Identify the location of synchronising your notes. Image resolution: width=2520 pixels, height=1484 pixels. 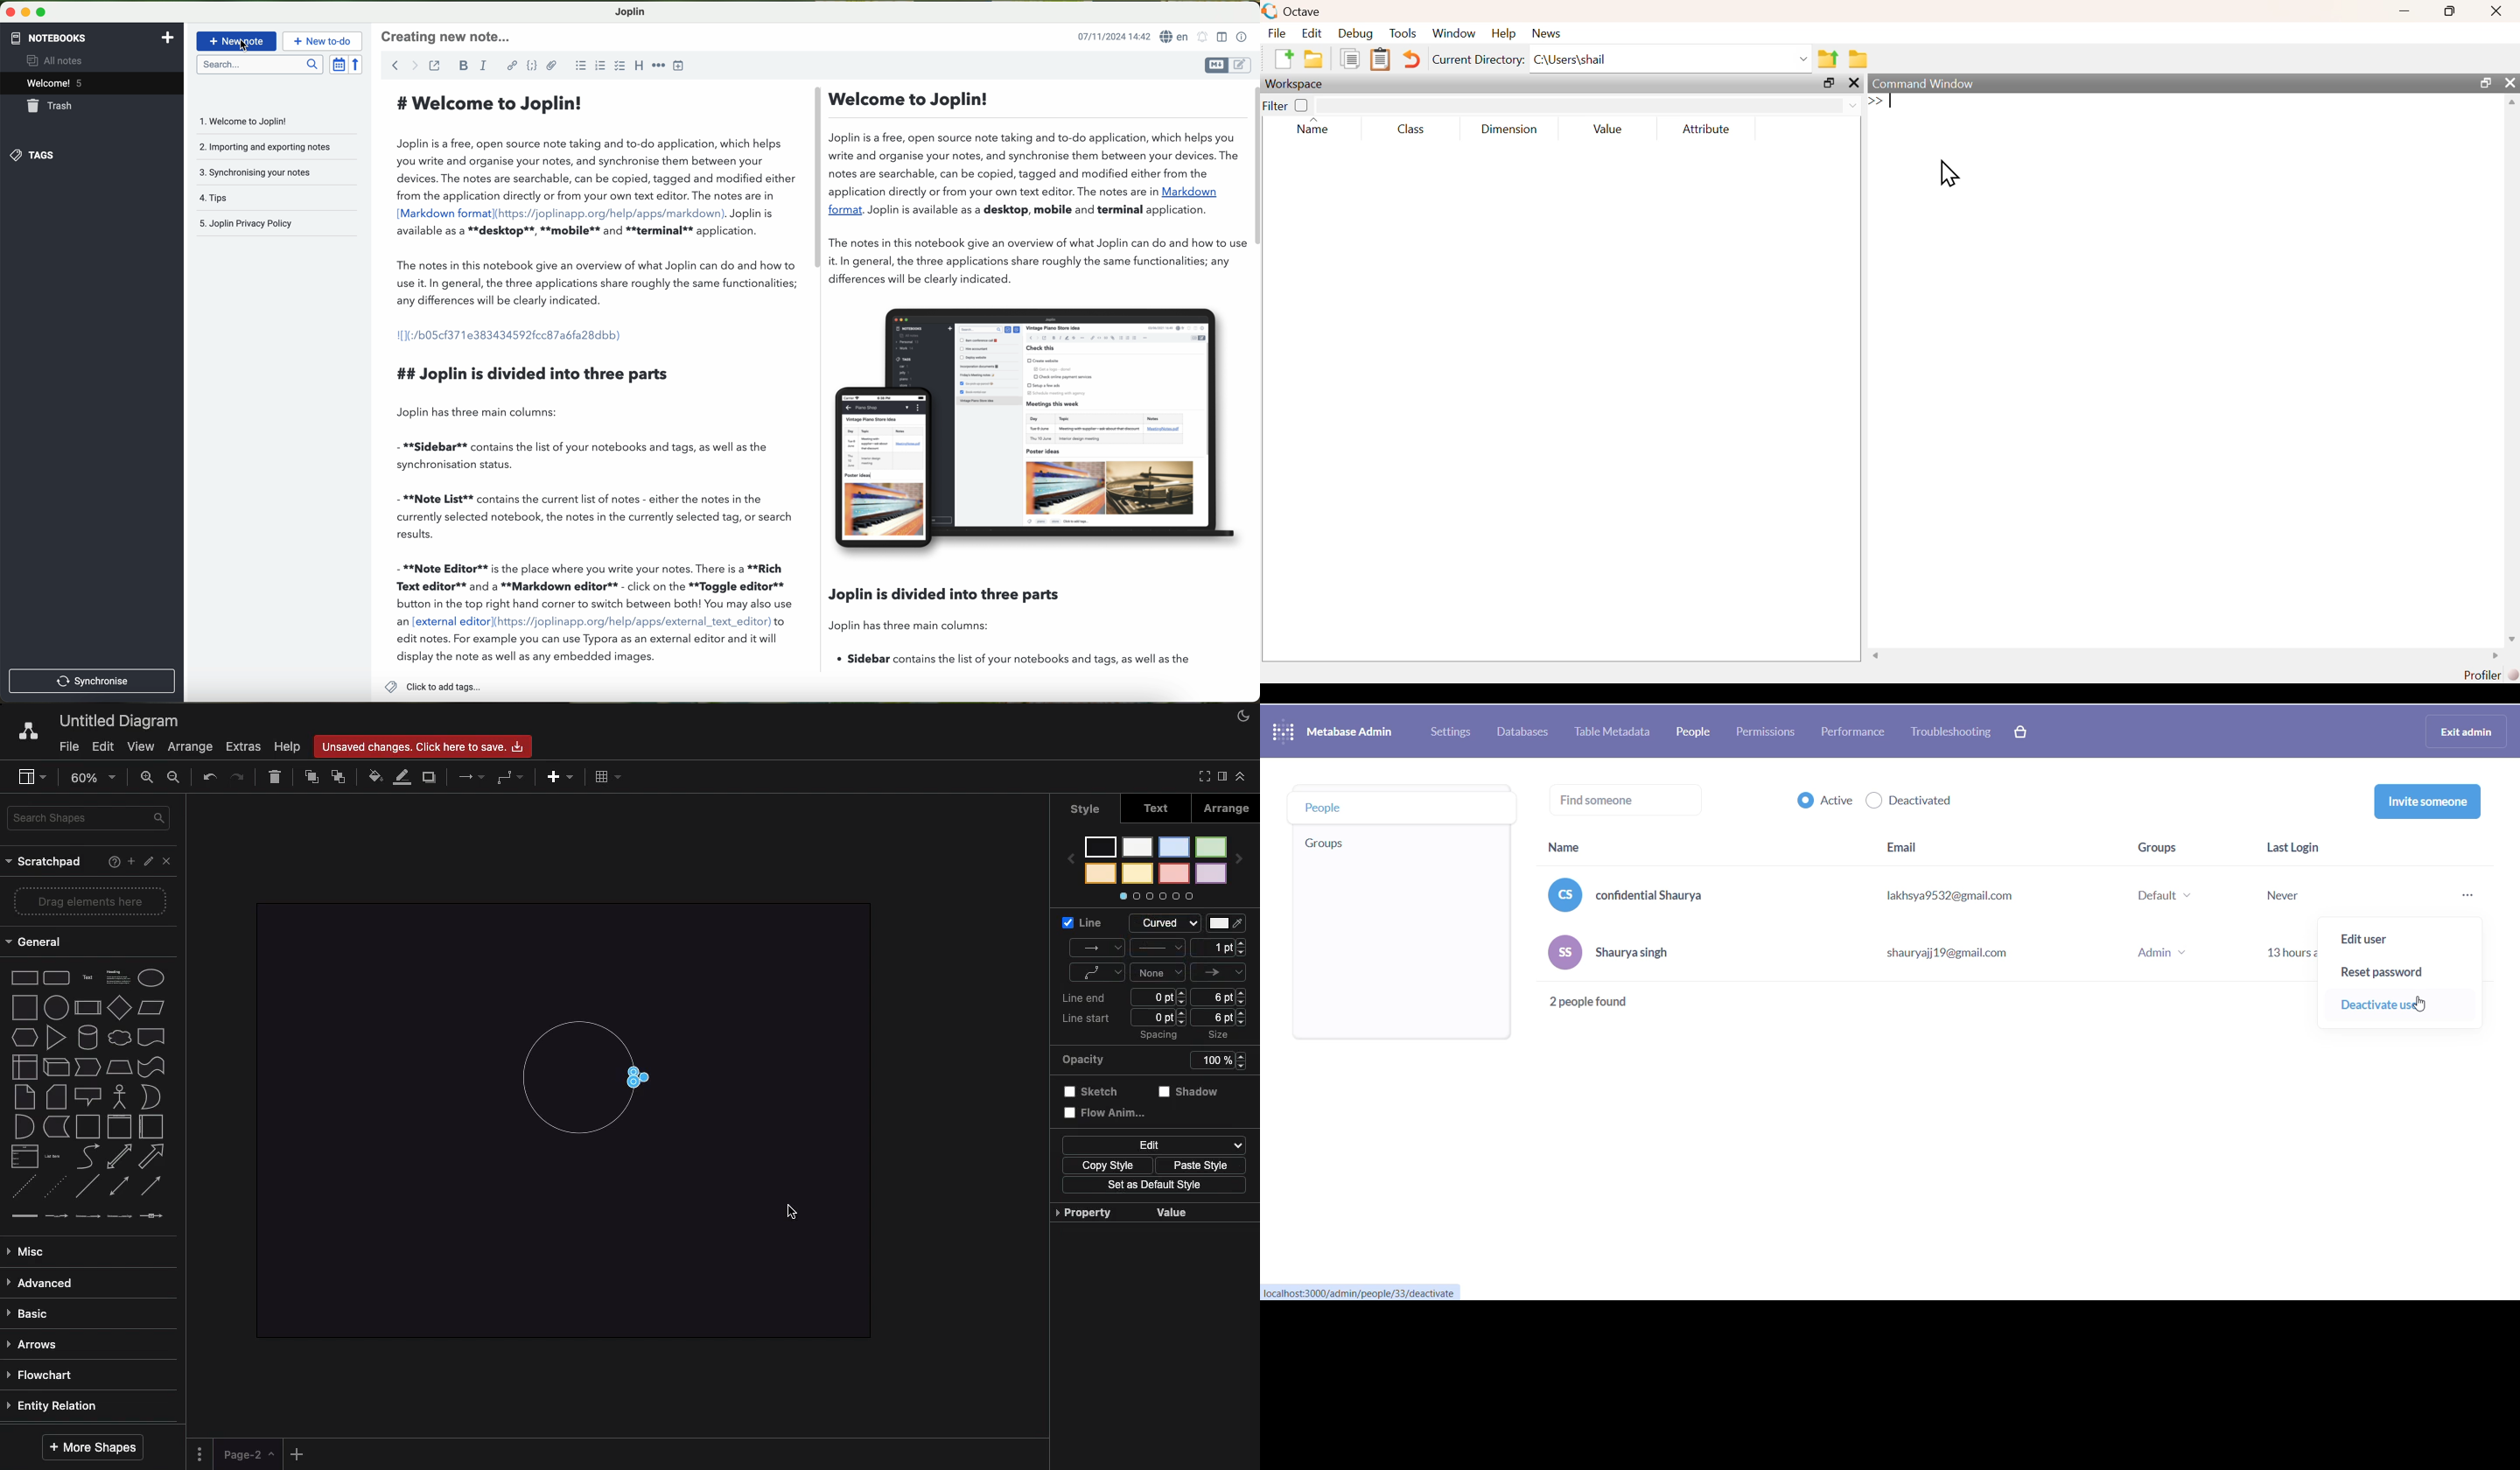
(276, 172).